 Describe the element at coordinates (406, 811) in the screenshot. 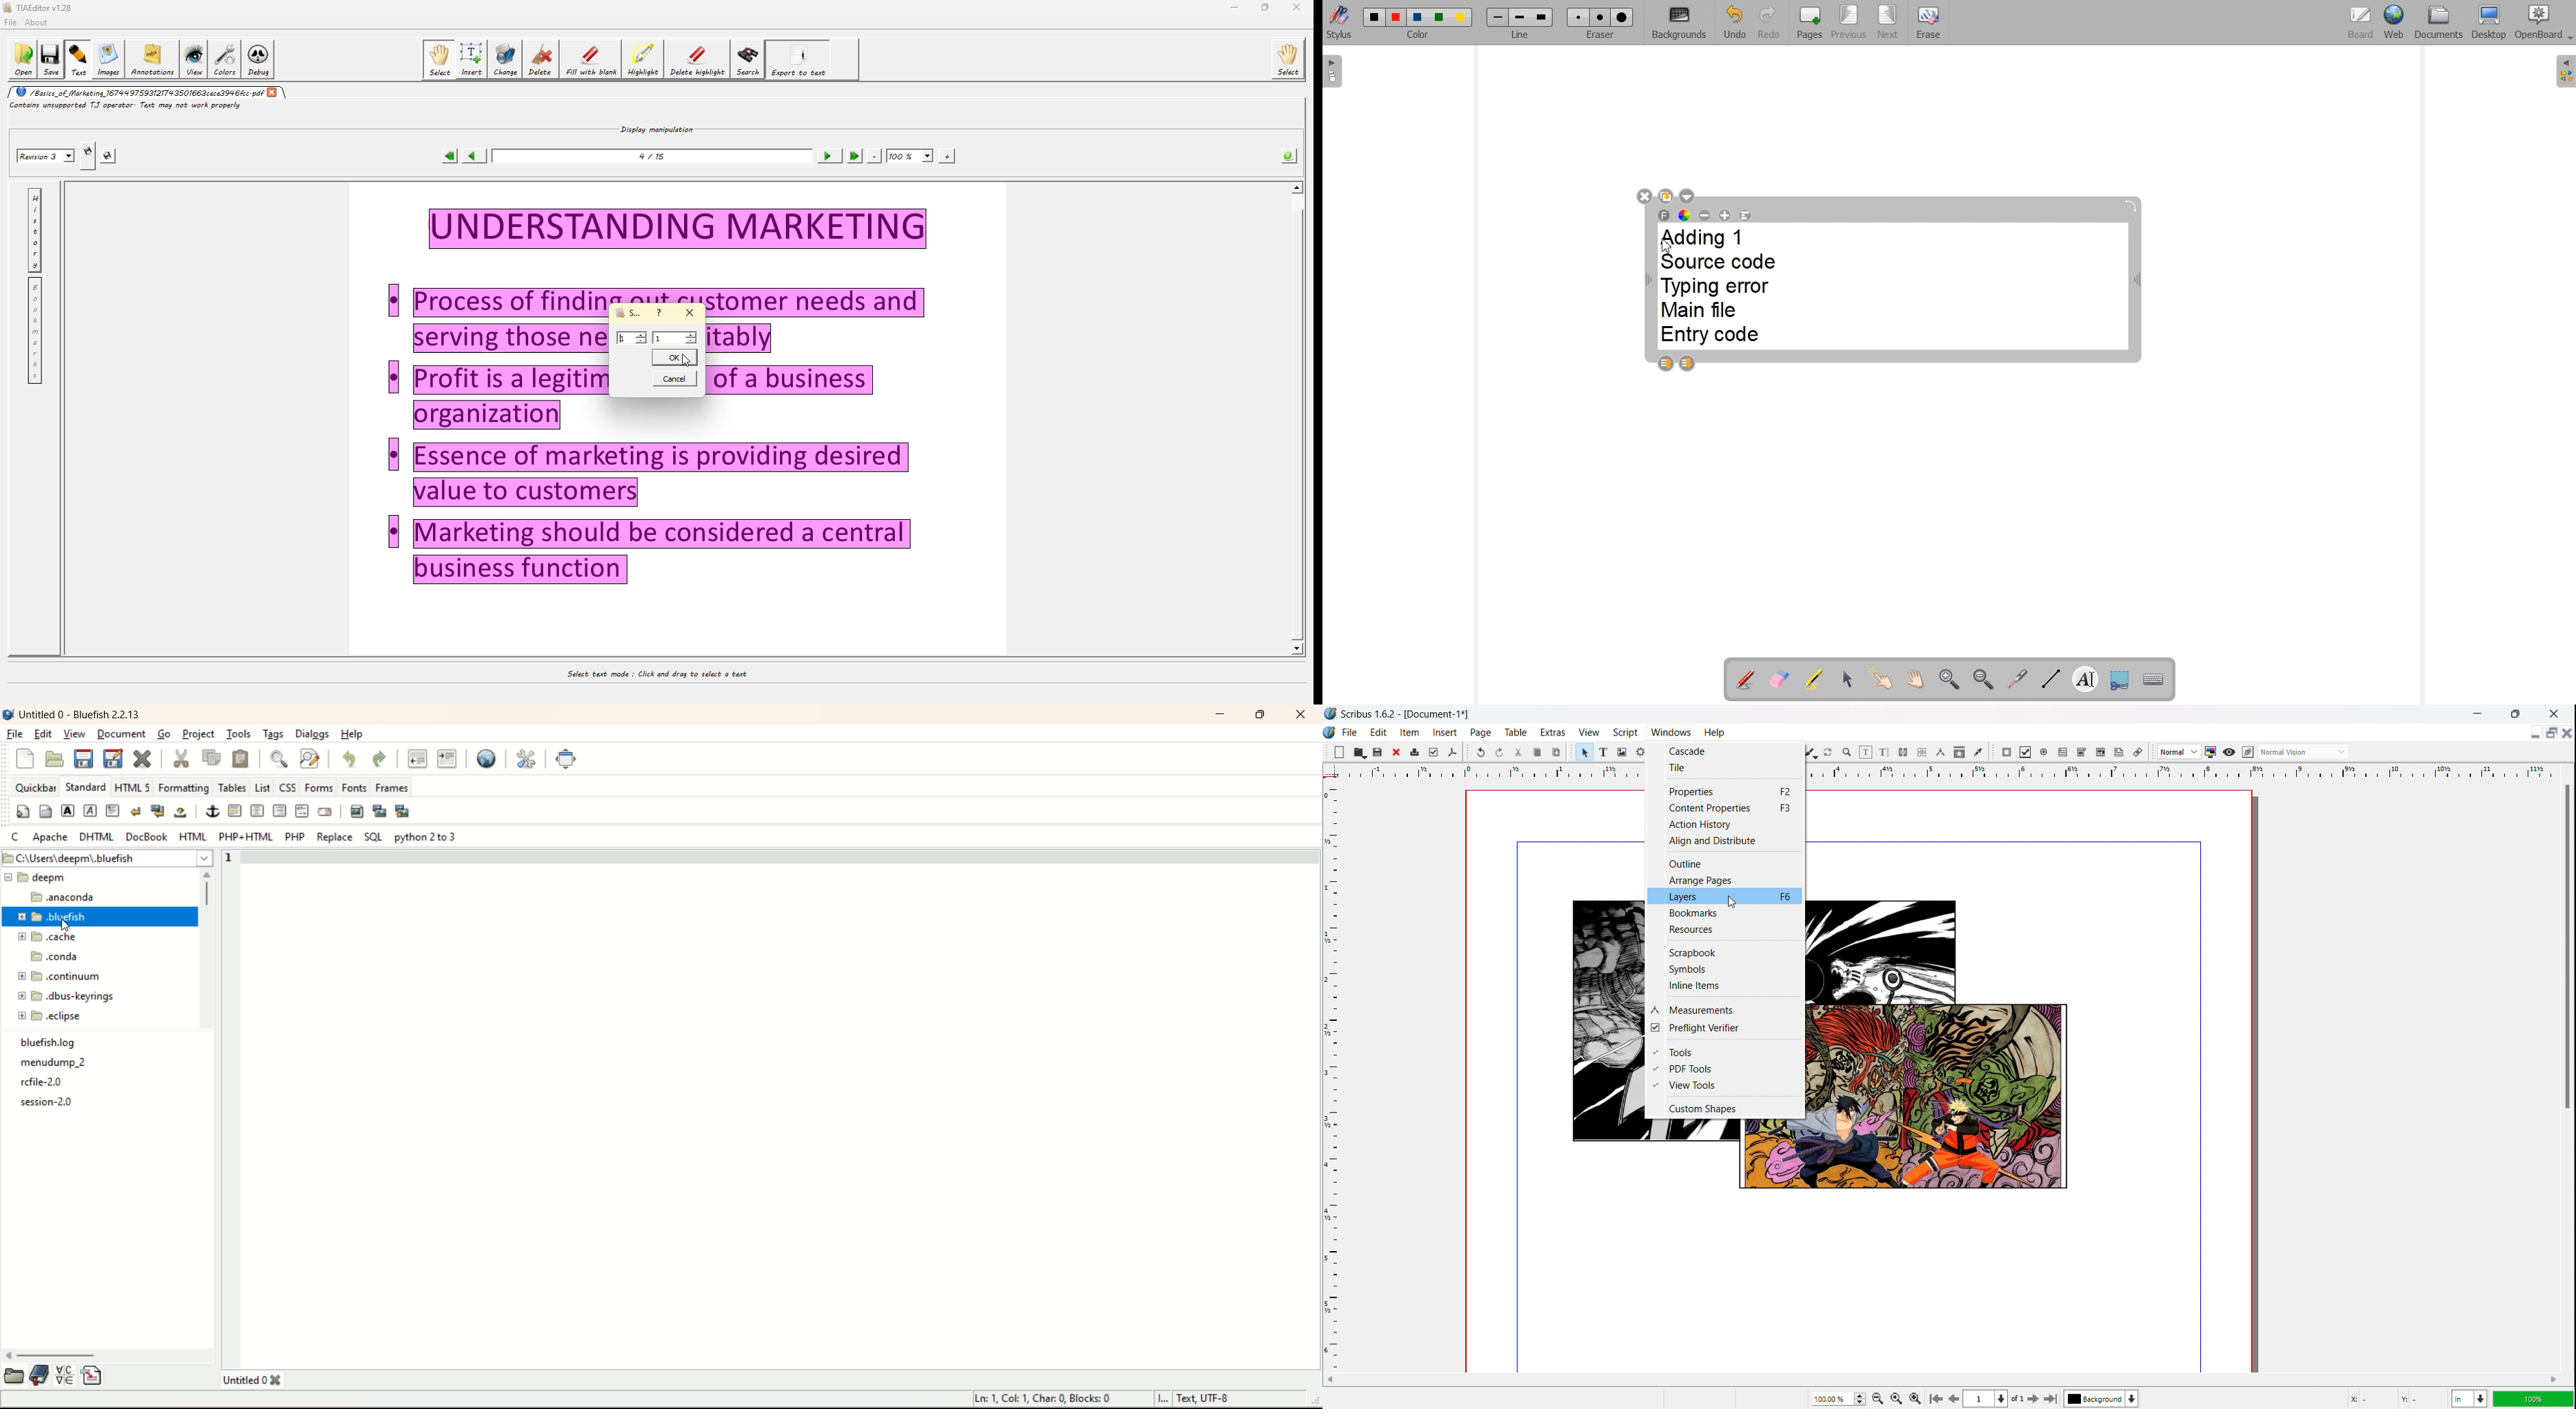

I see `multi-thumbnail` at that location.